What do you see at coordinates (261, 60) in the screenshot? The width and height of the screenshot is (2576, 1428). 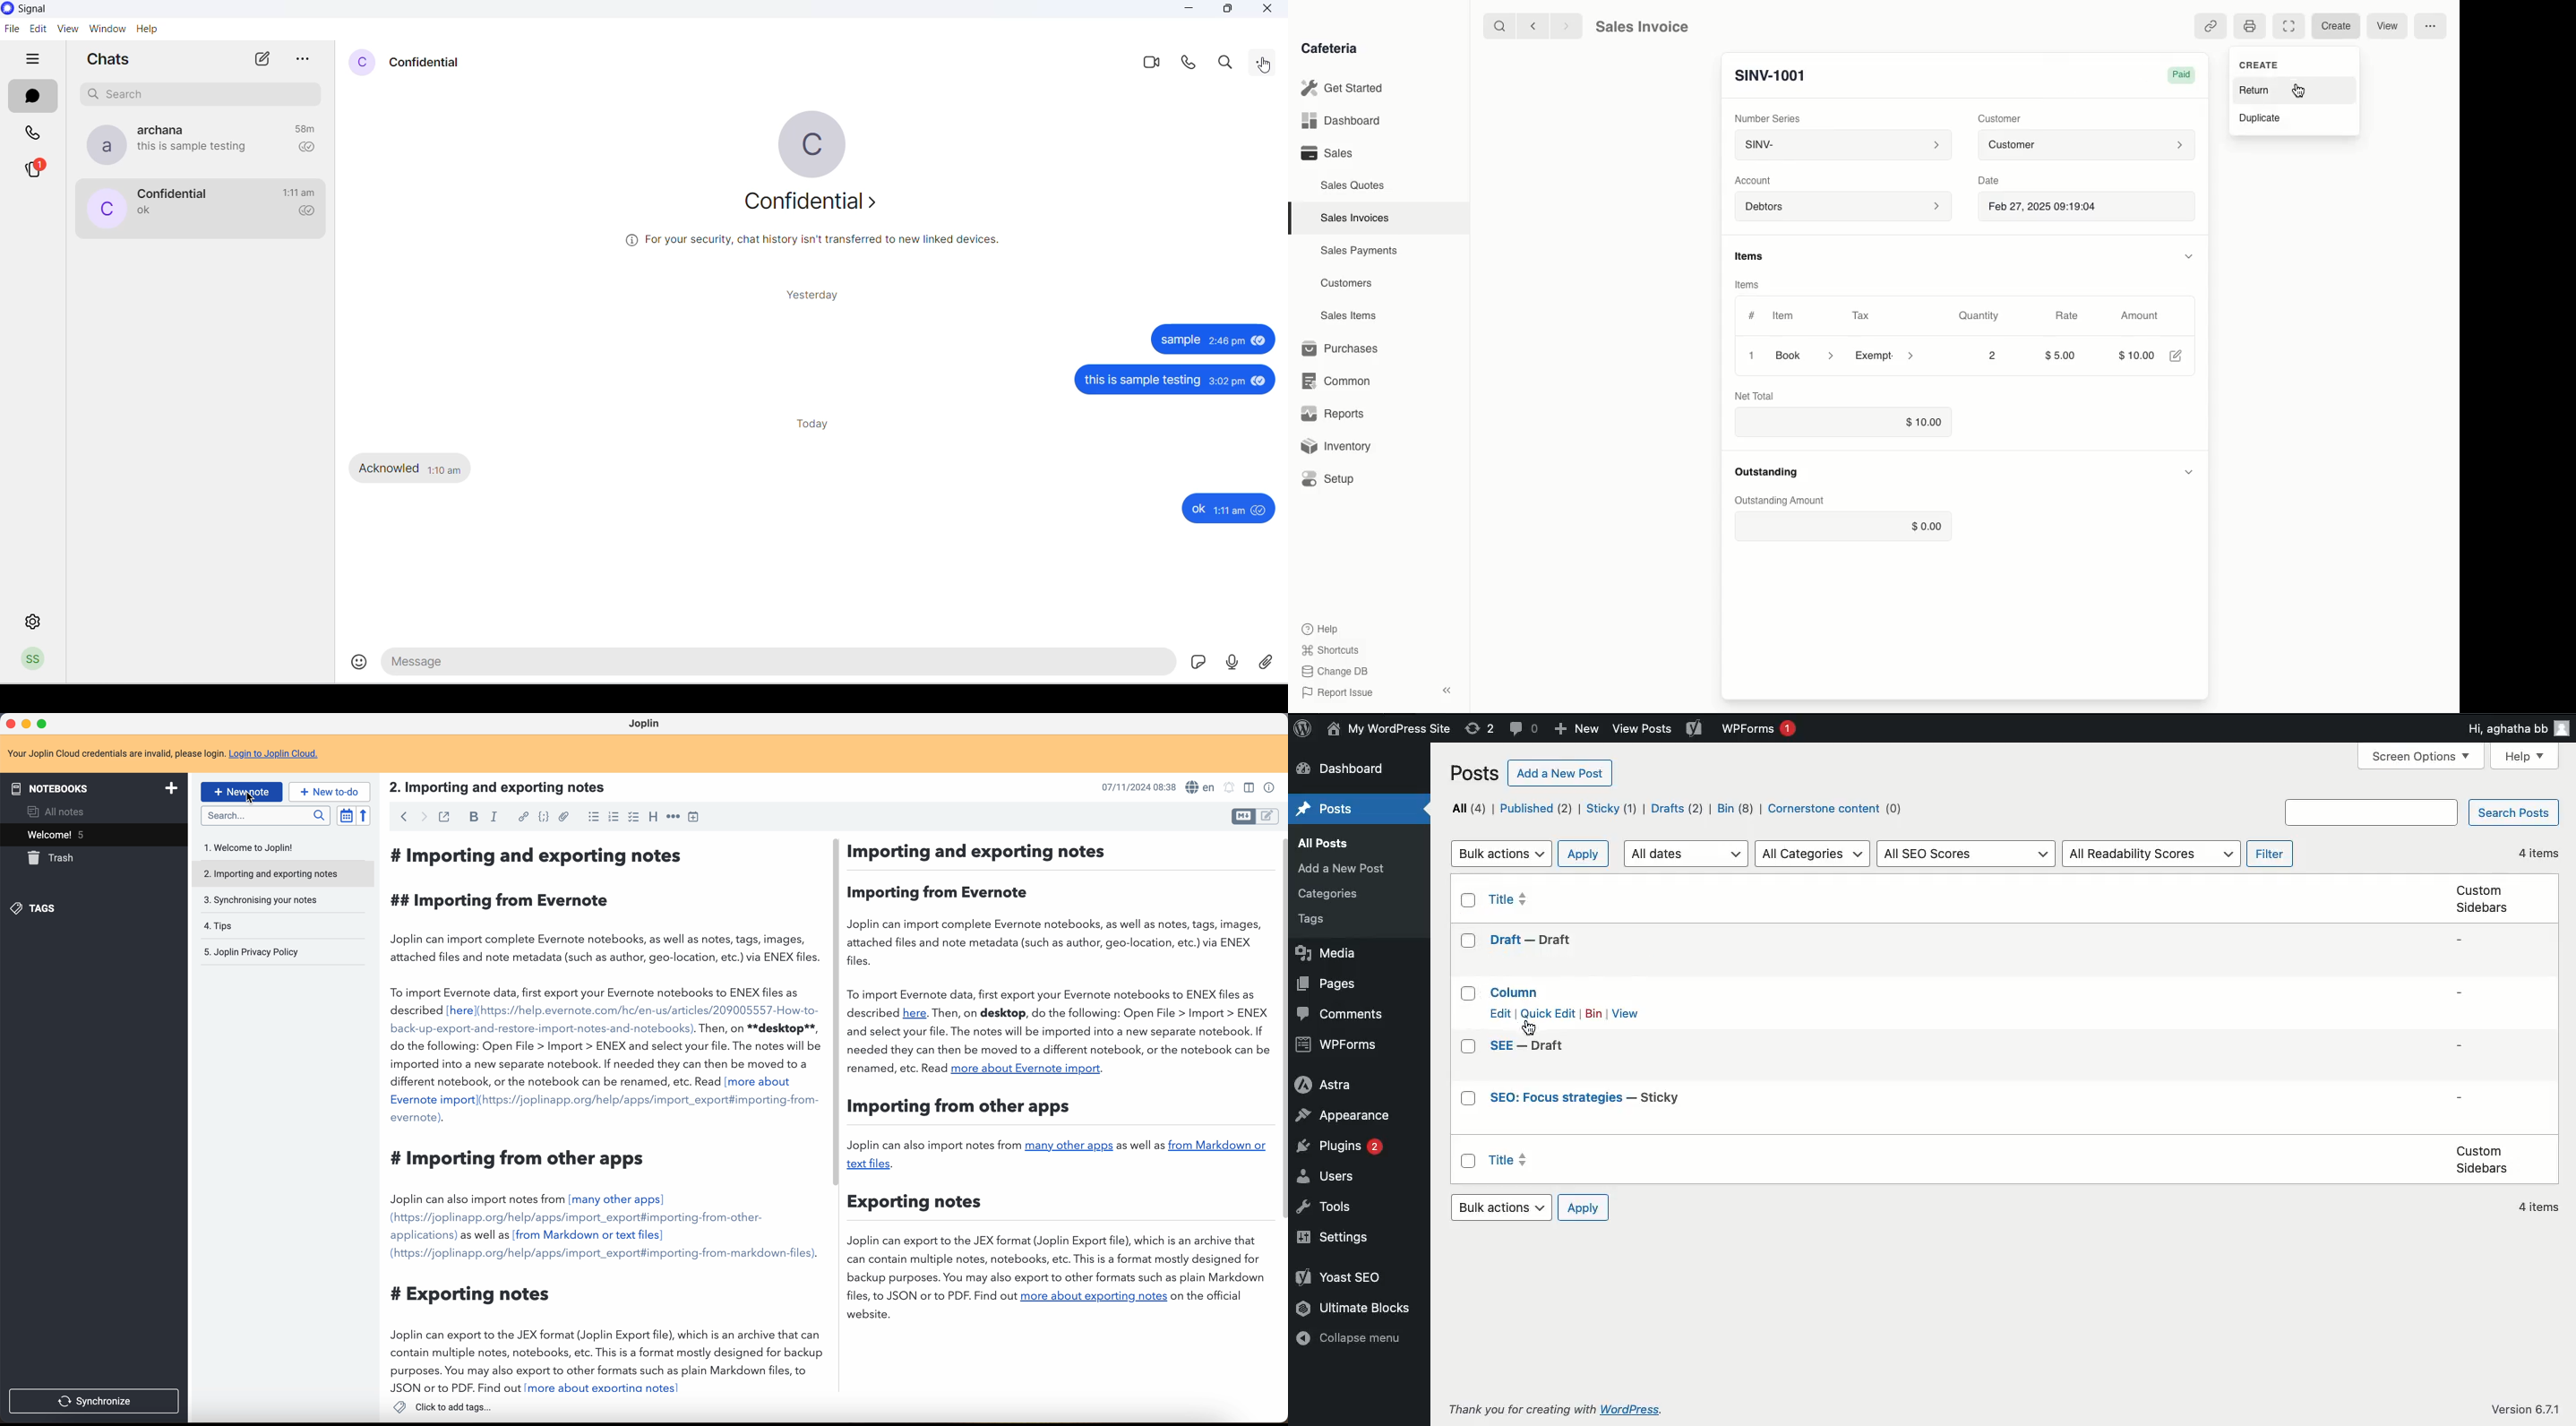 I see `new chat` at bounding box center [261, 60].